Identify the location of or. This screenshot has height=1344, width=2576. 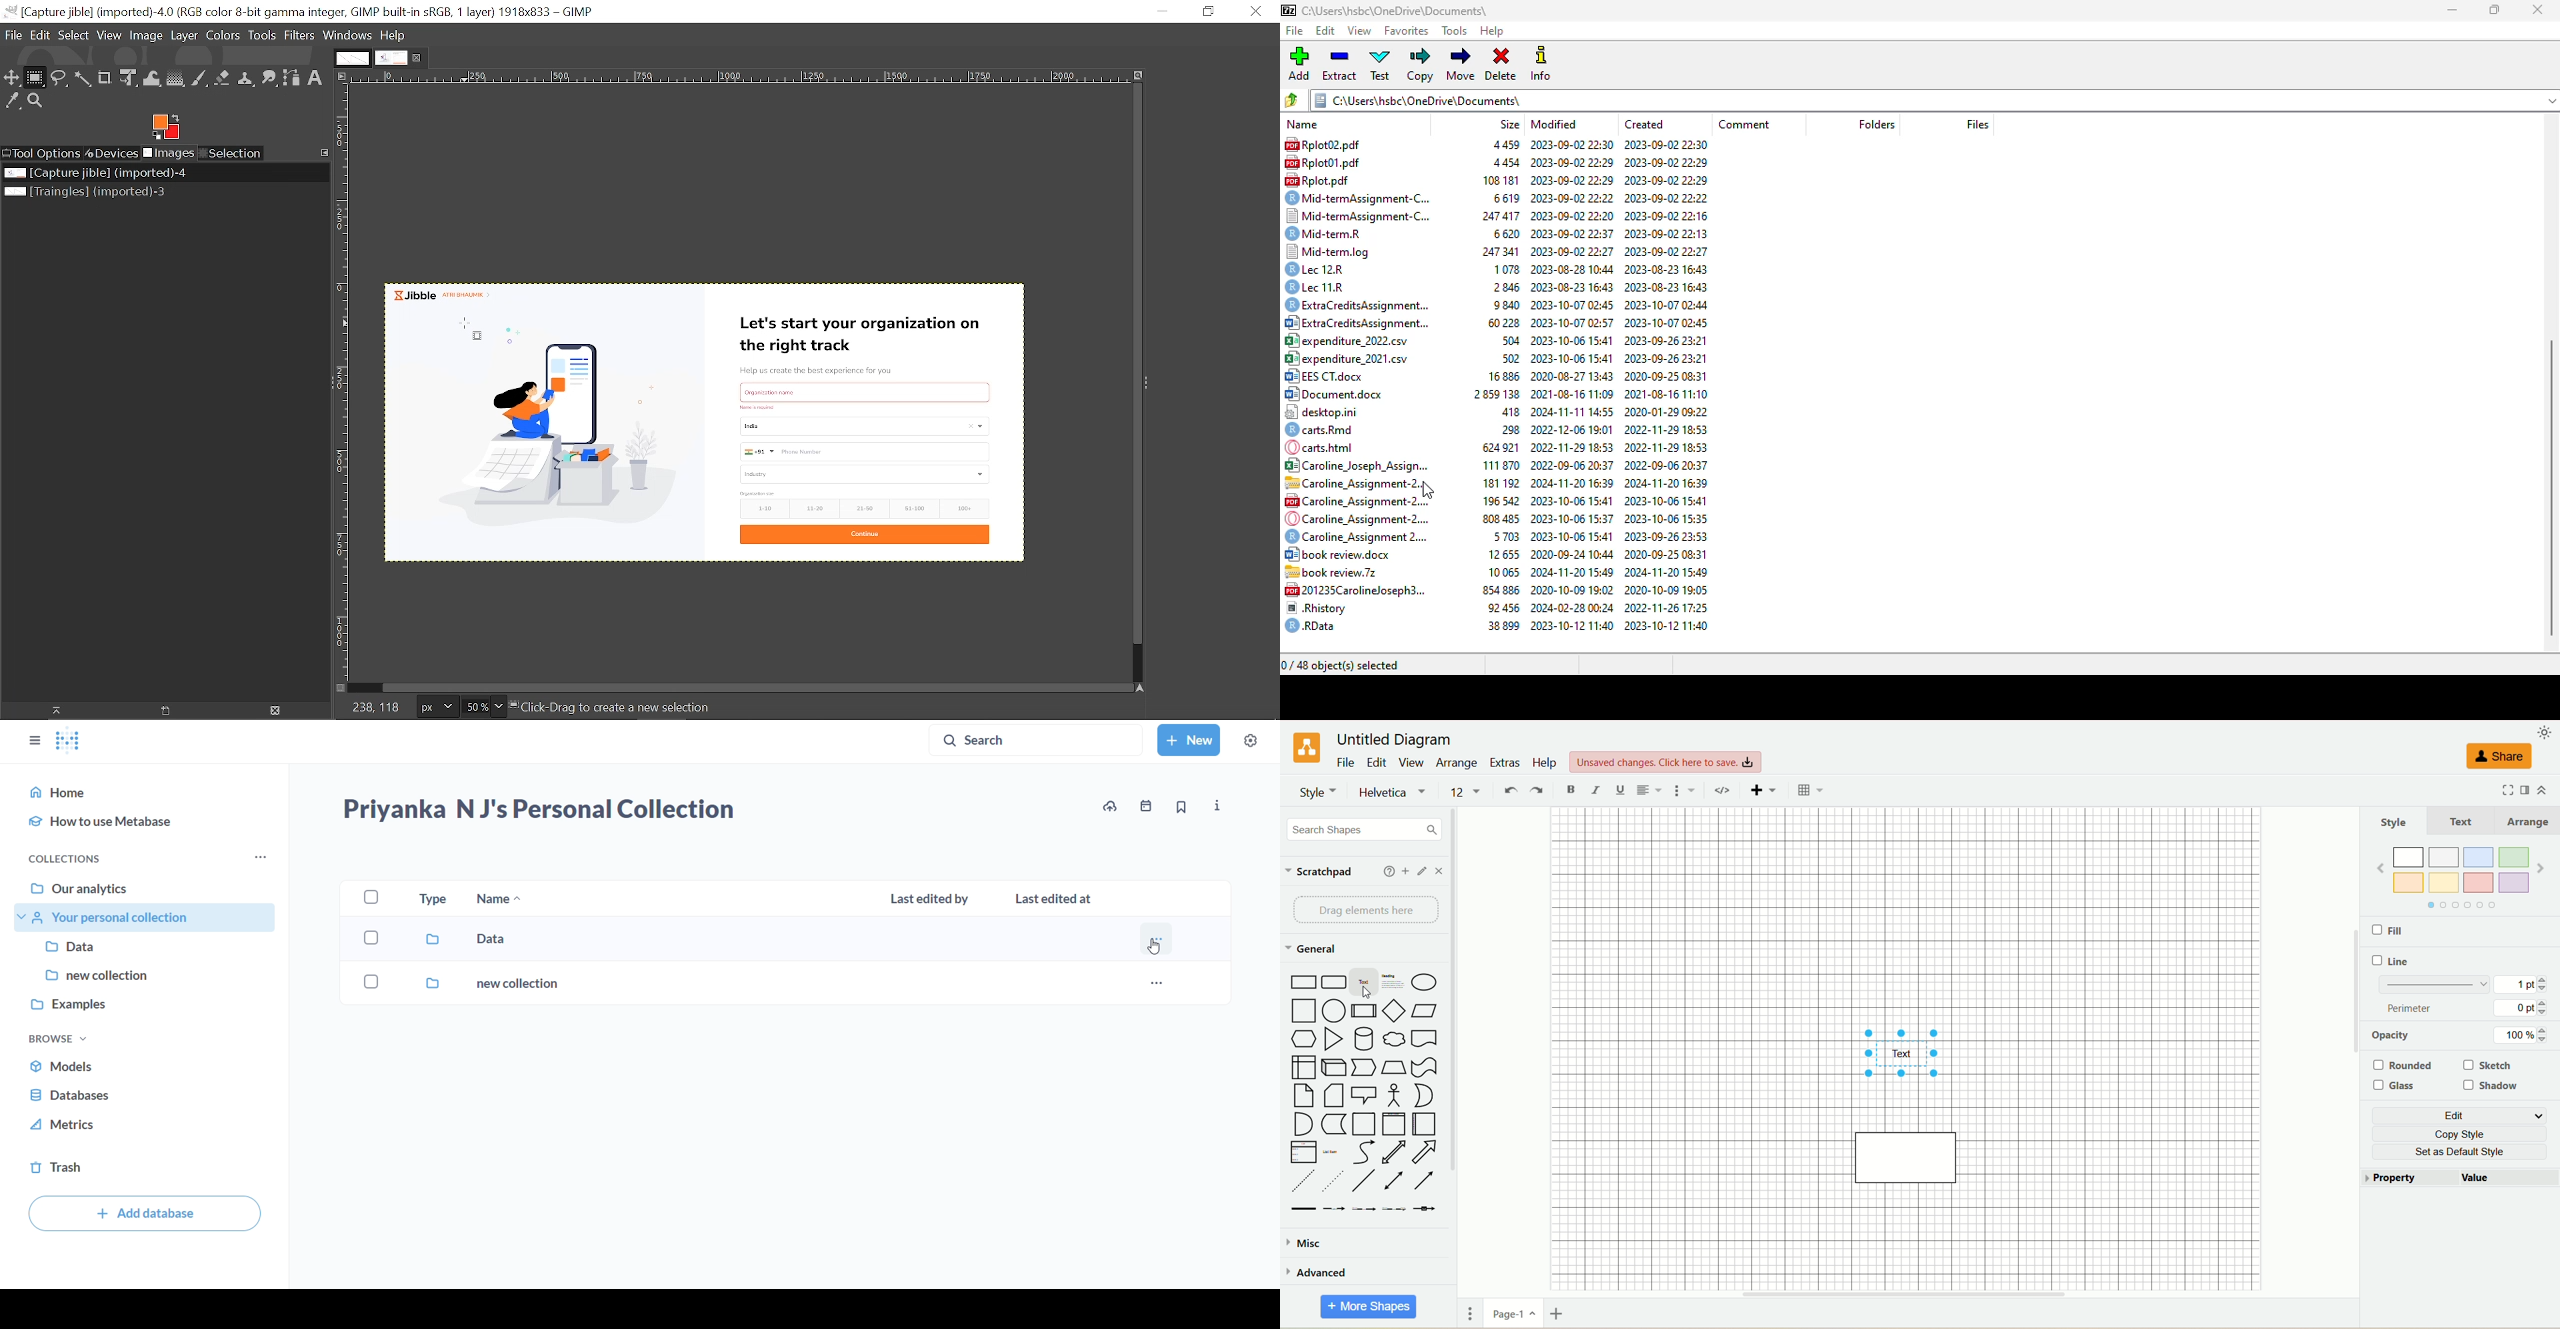
(1423, 1095).